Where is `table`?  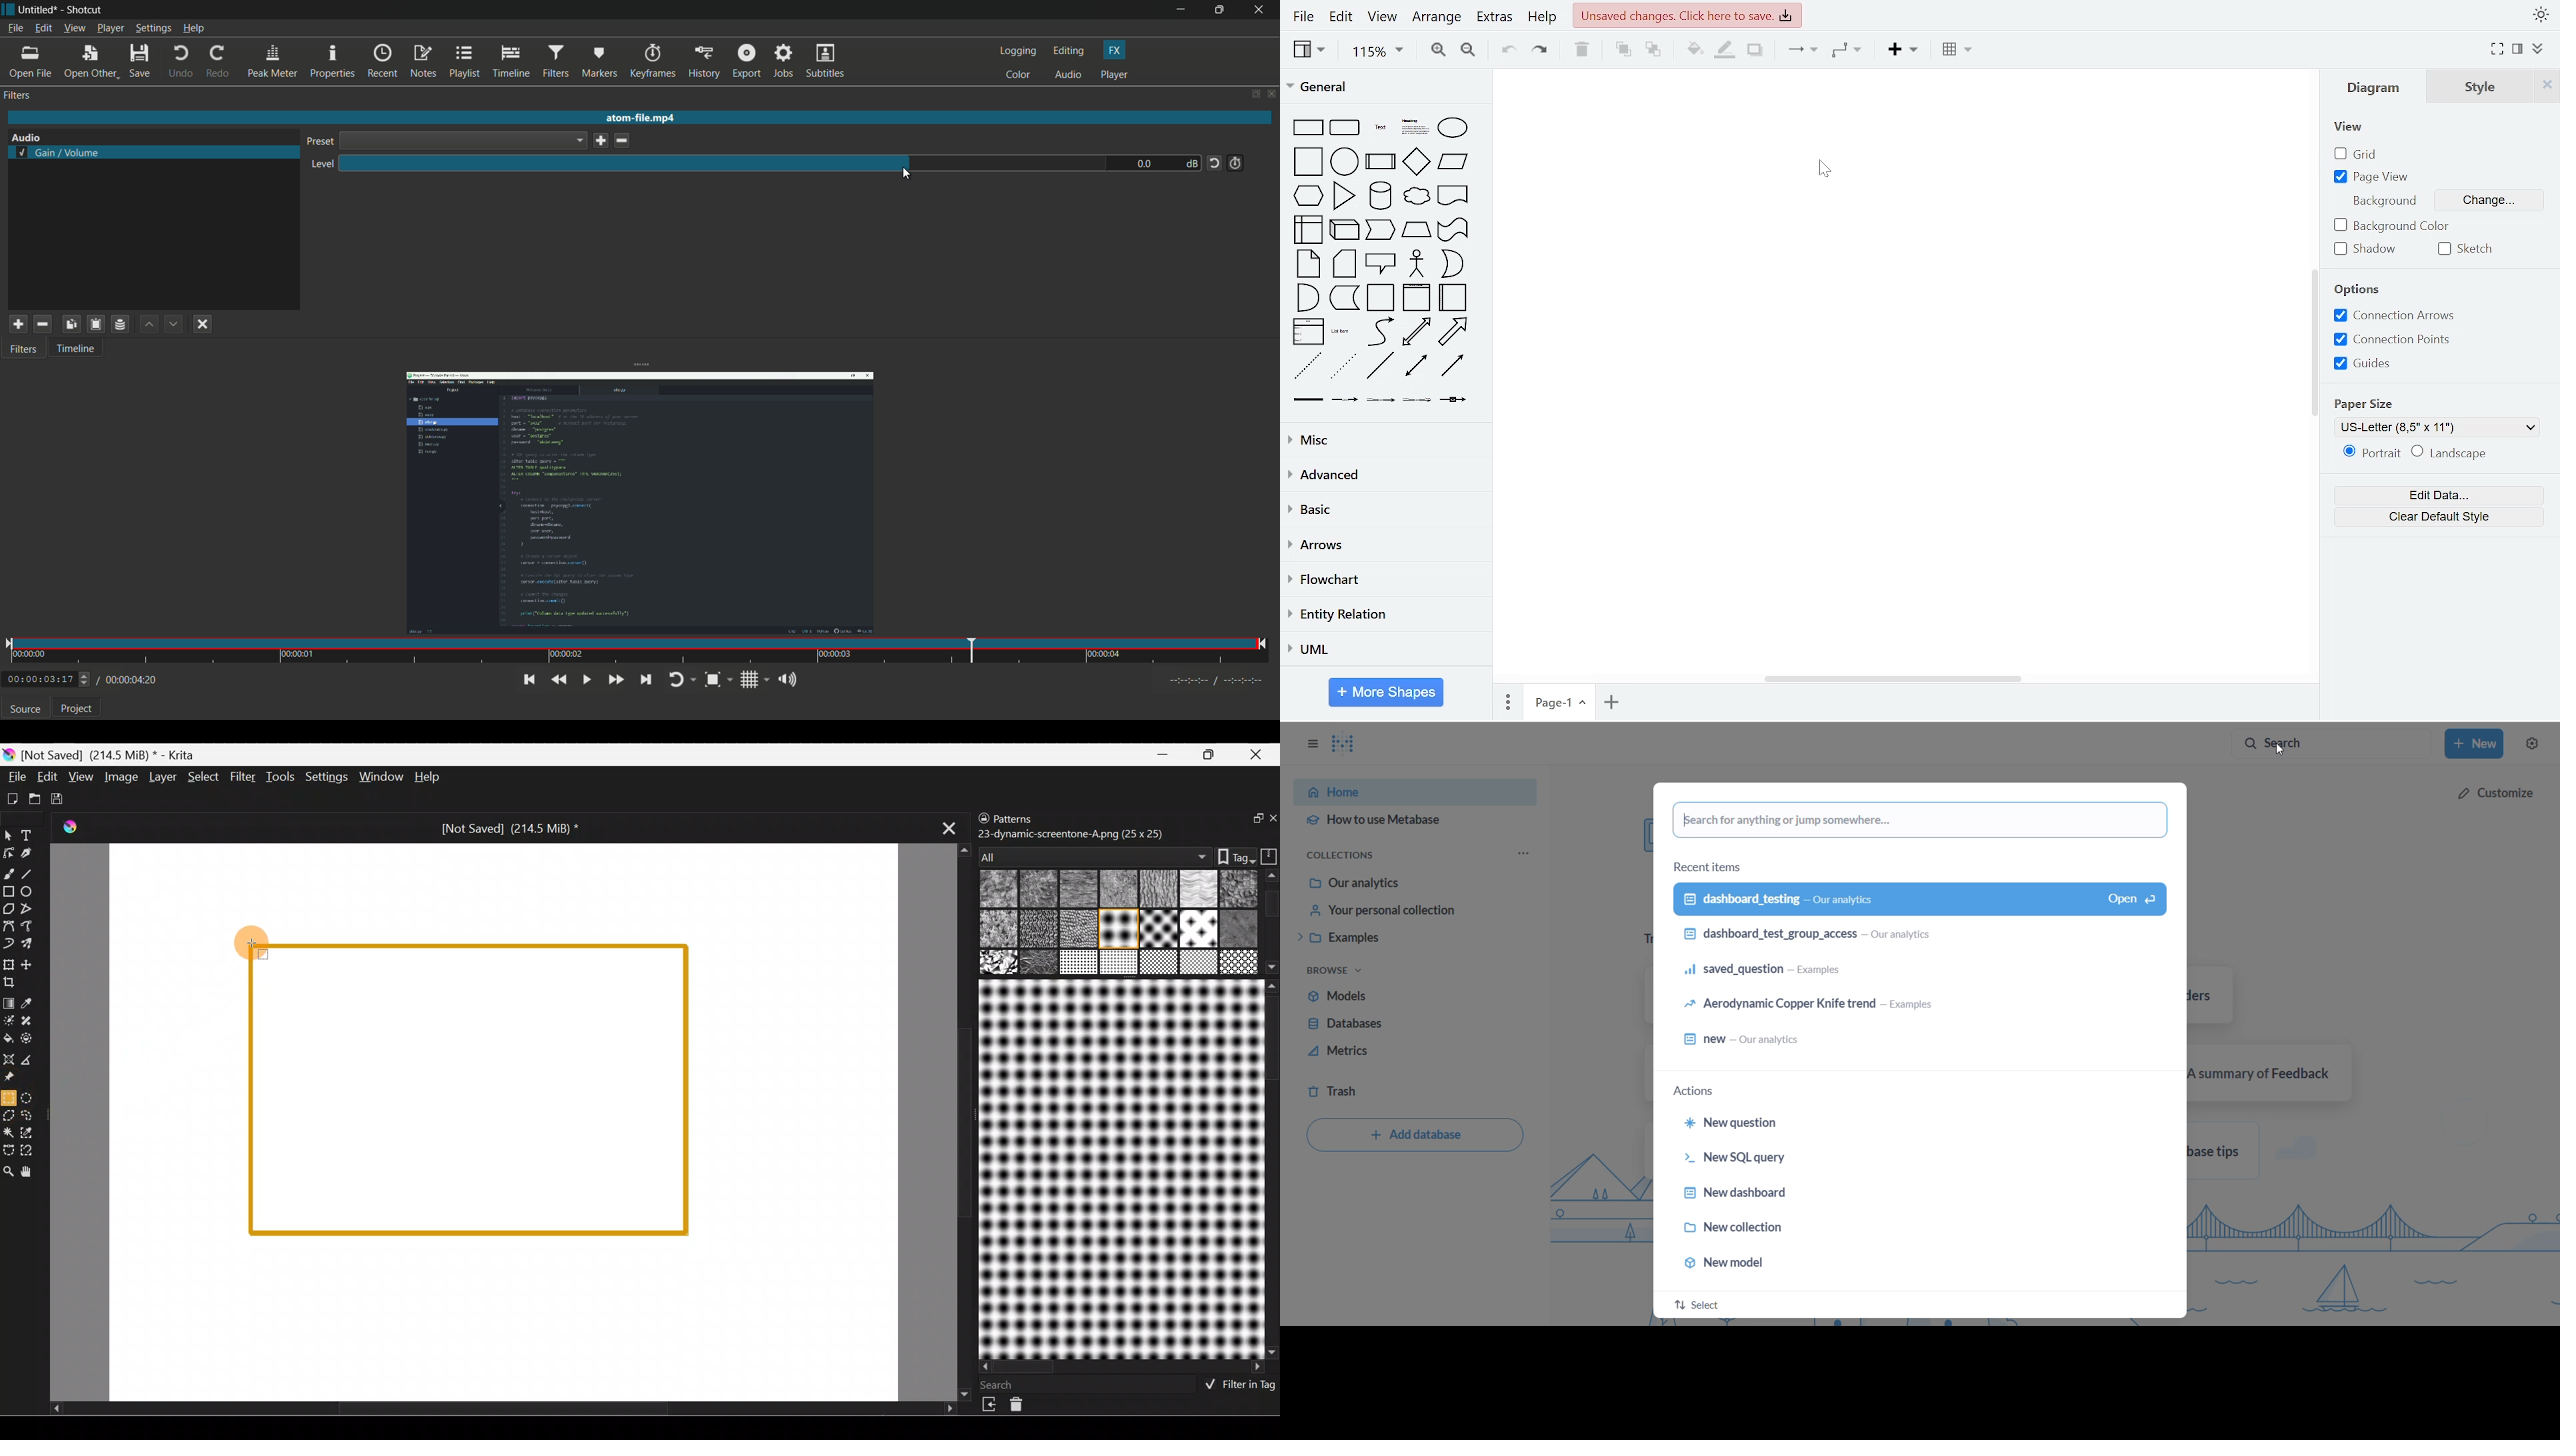
table is located at coordinates (1958, 48).